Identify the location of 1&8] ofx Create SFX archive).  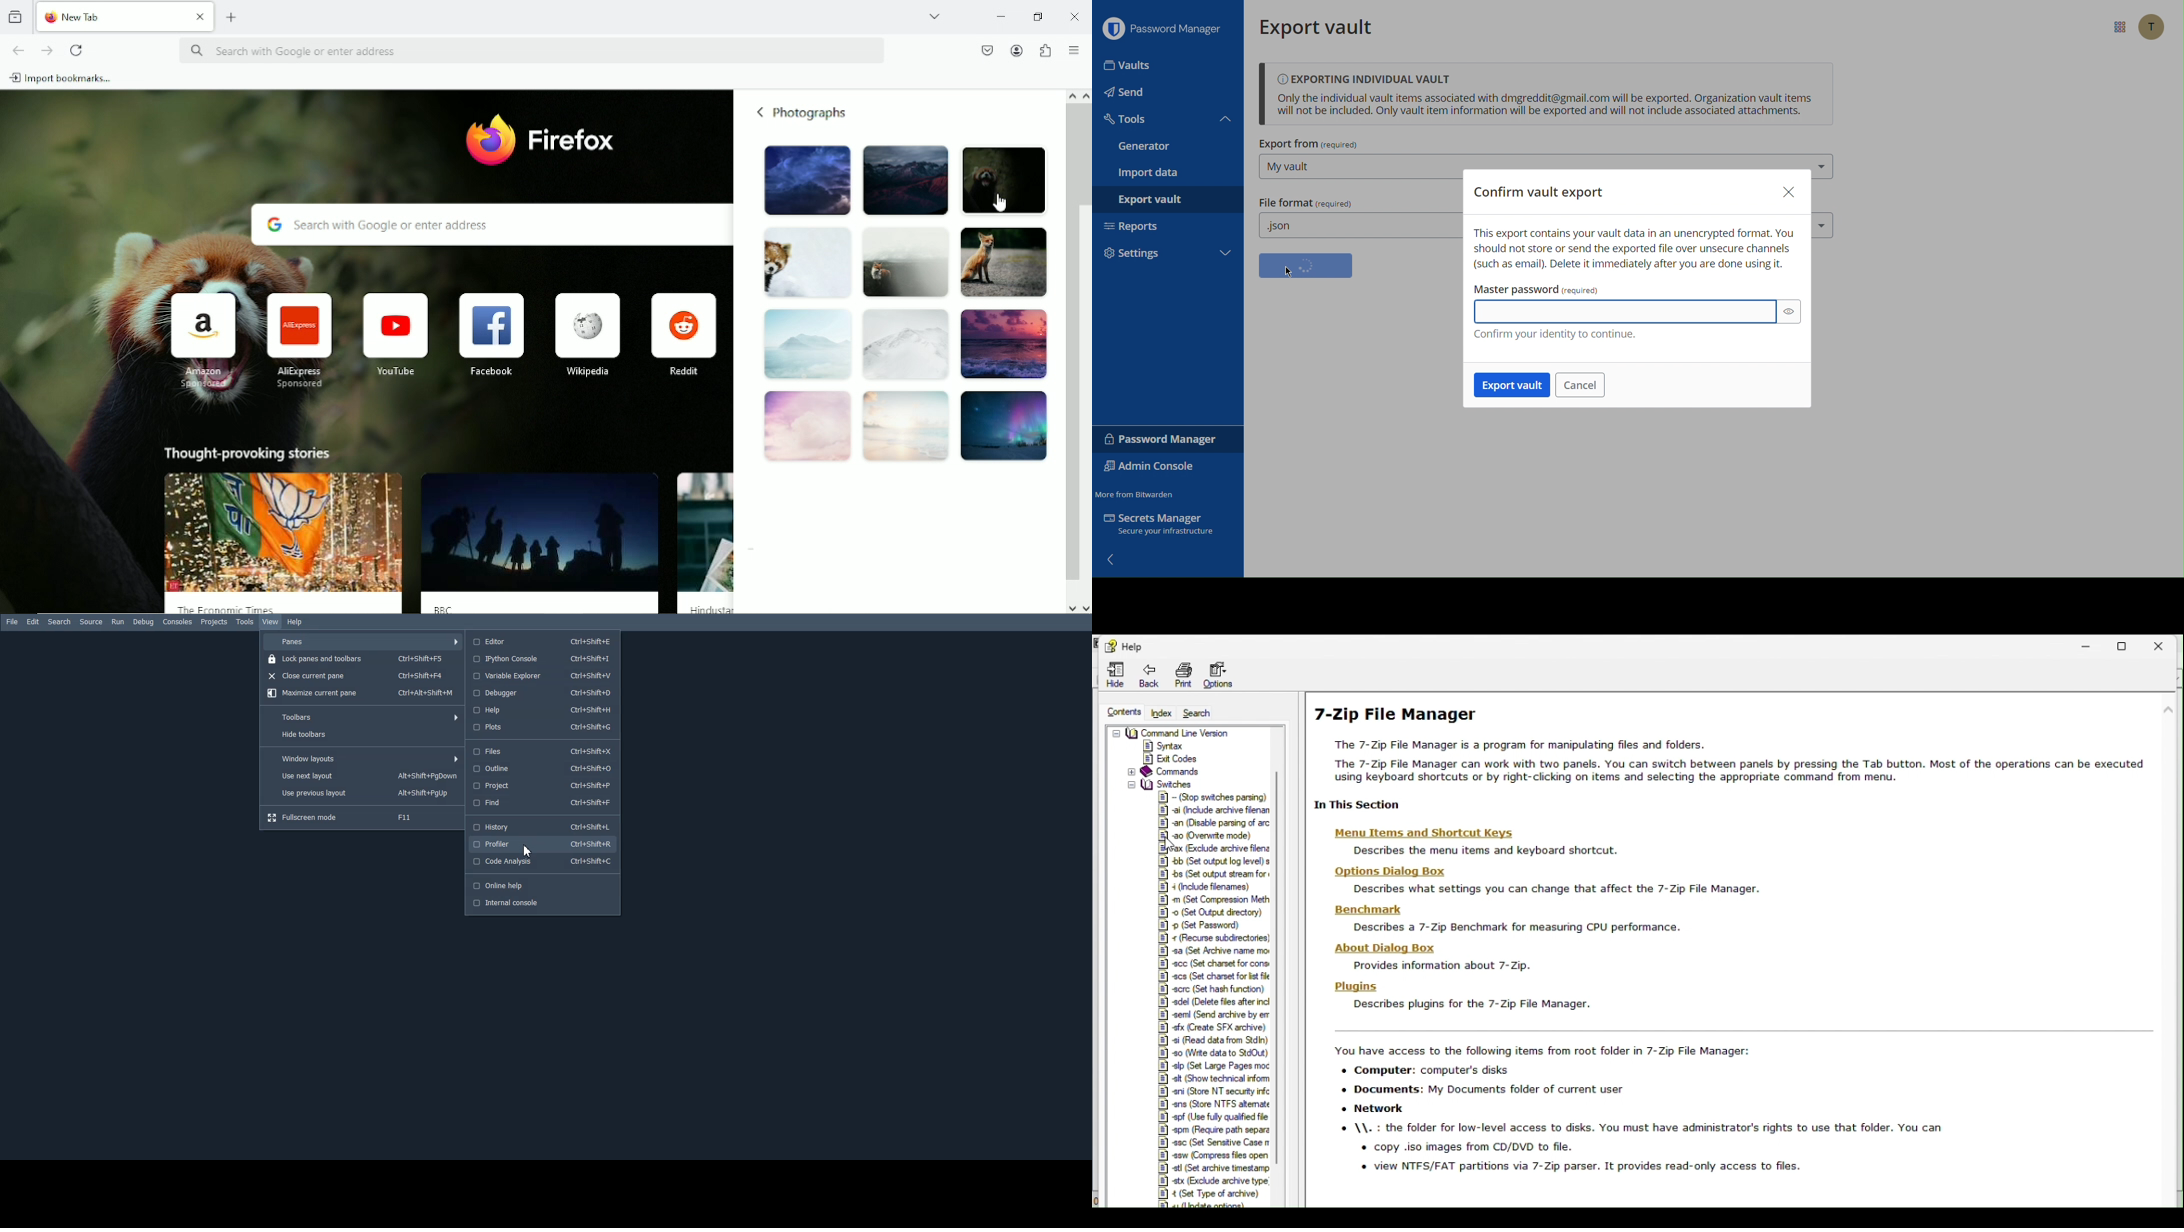
(1214, 1027).